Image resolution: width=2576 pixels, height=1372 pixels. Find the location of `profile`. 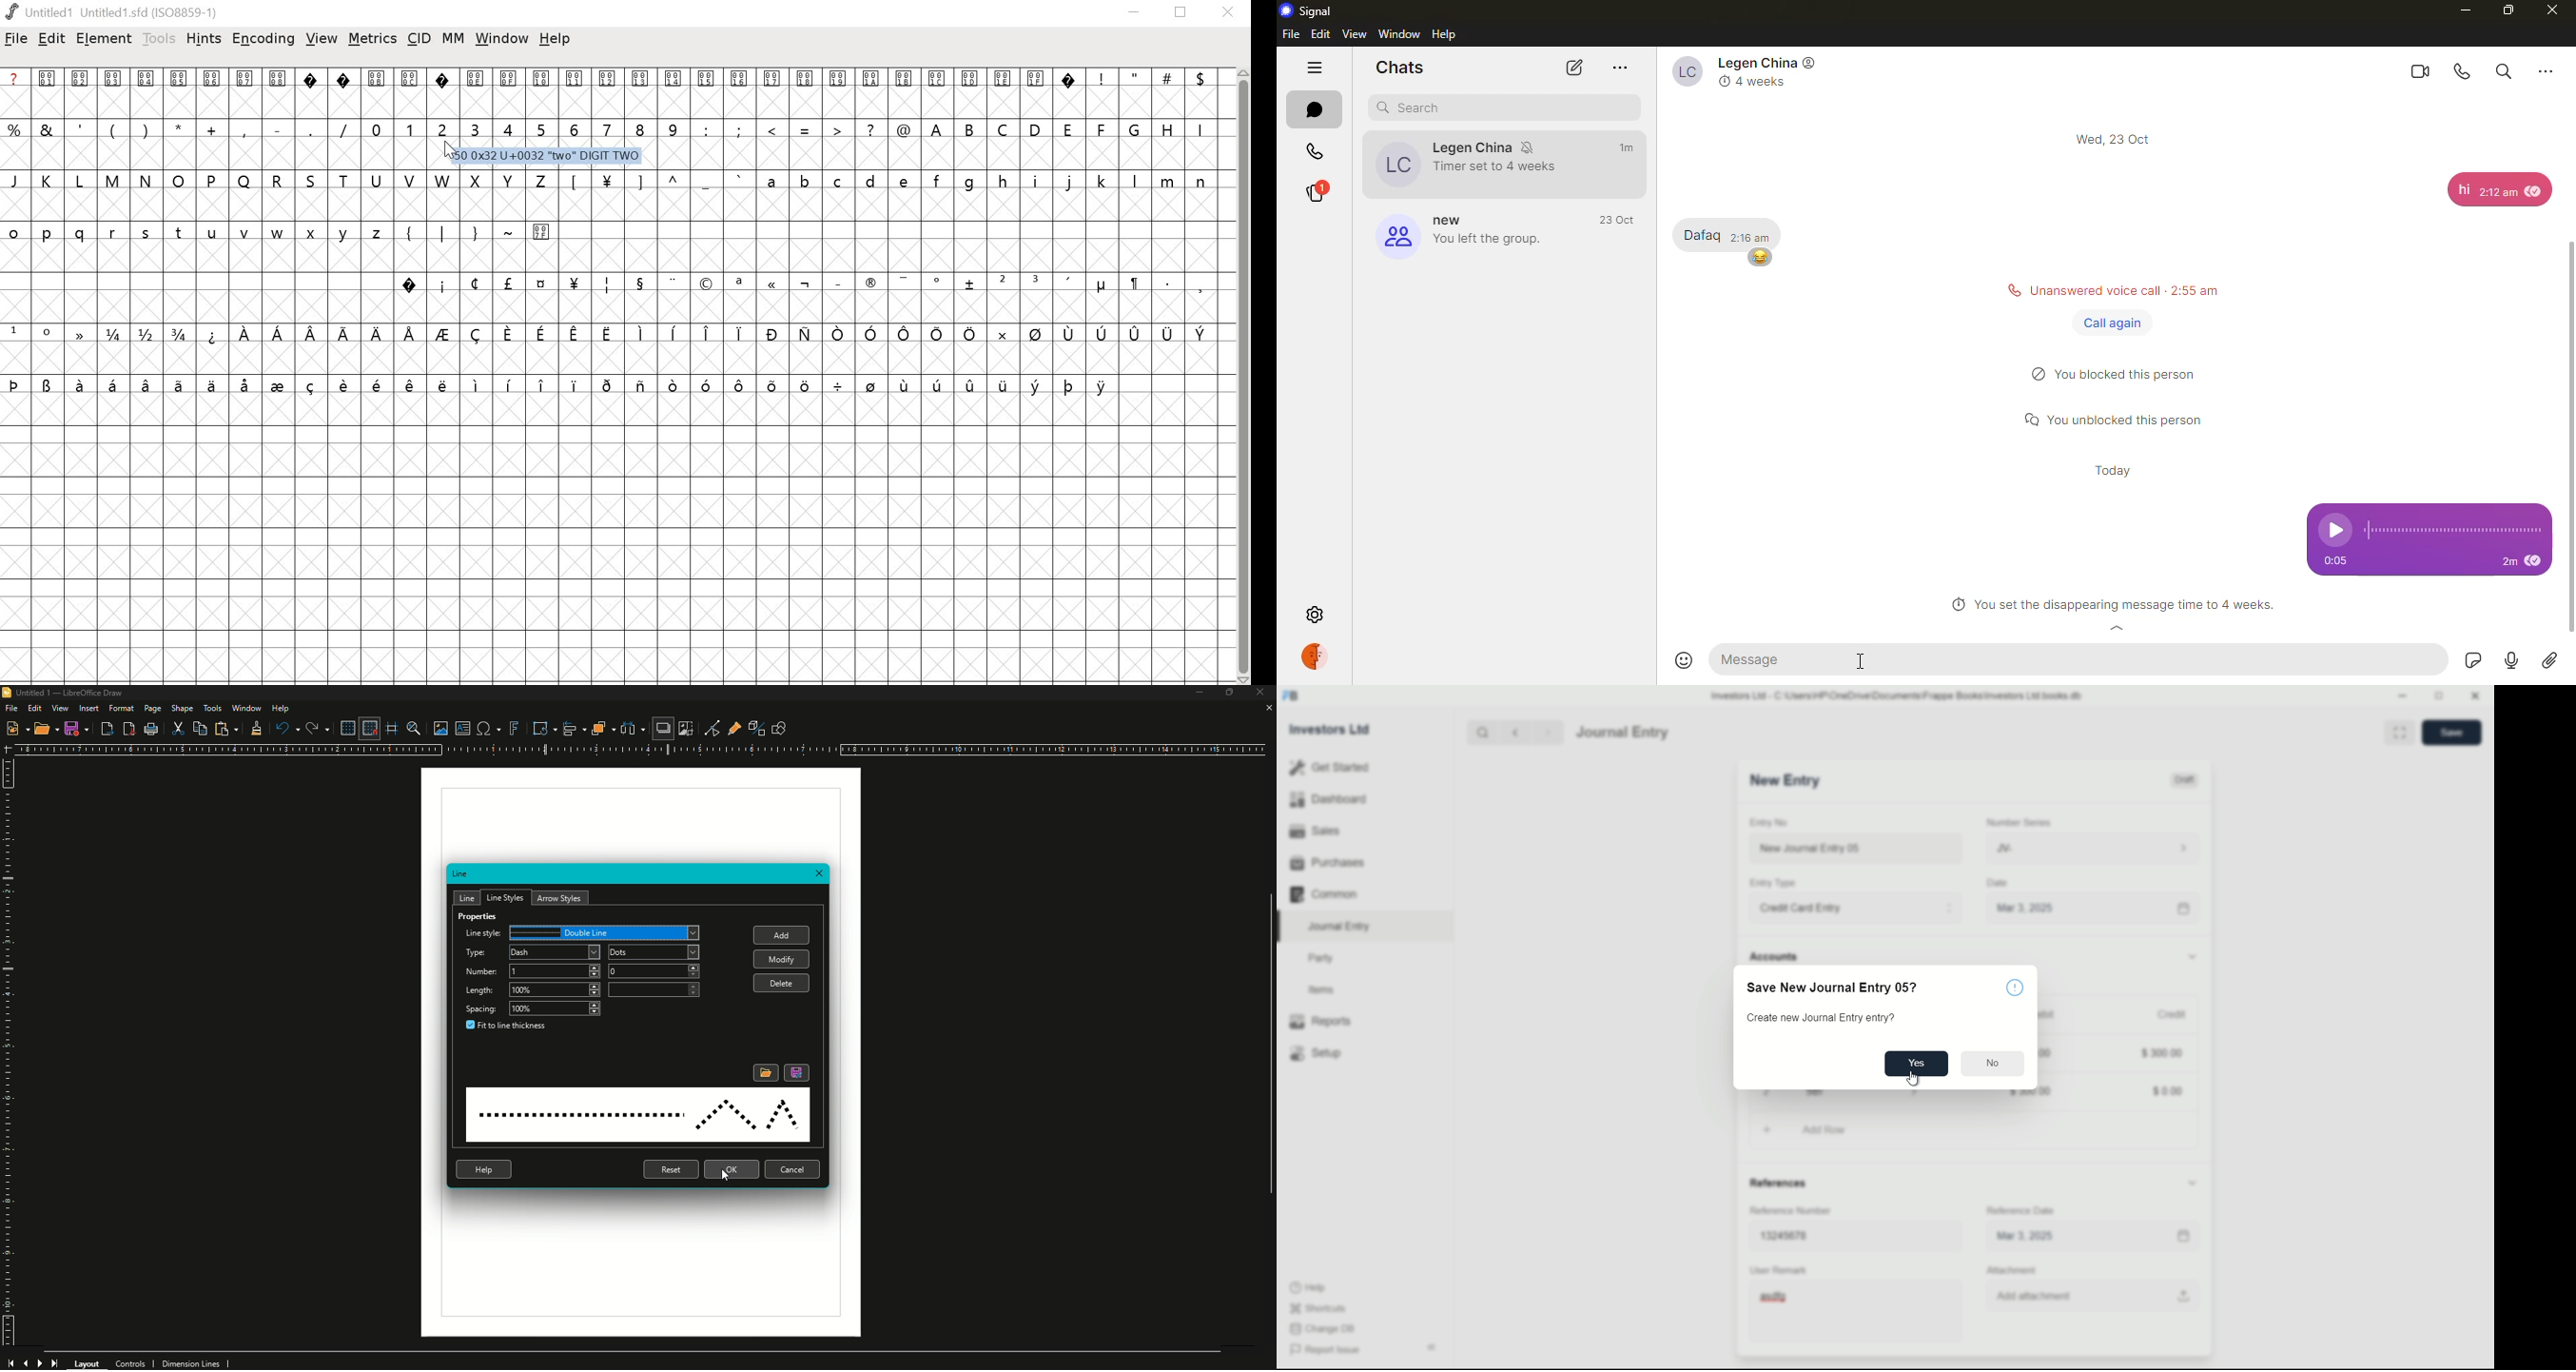

profile is located at coordinates (1318, 656).